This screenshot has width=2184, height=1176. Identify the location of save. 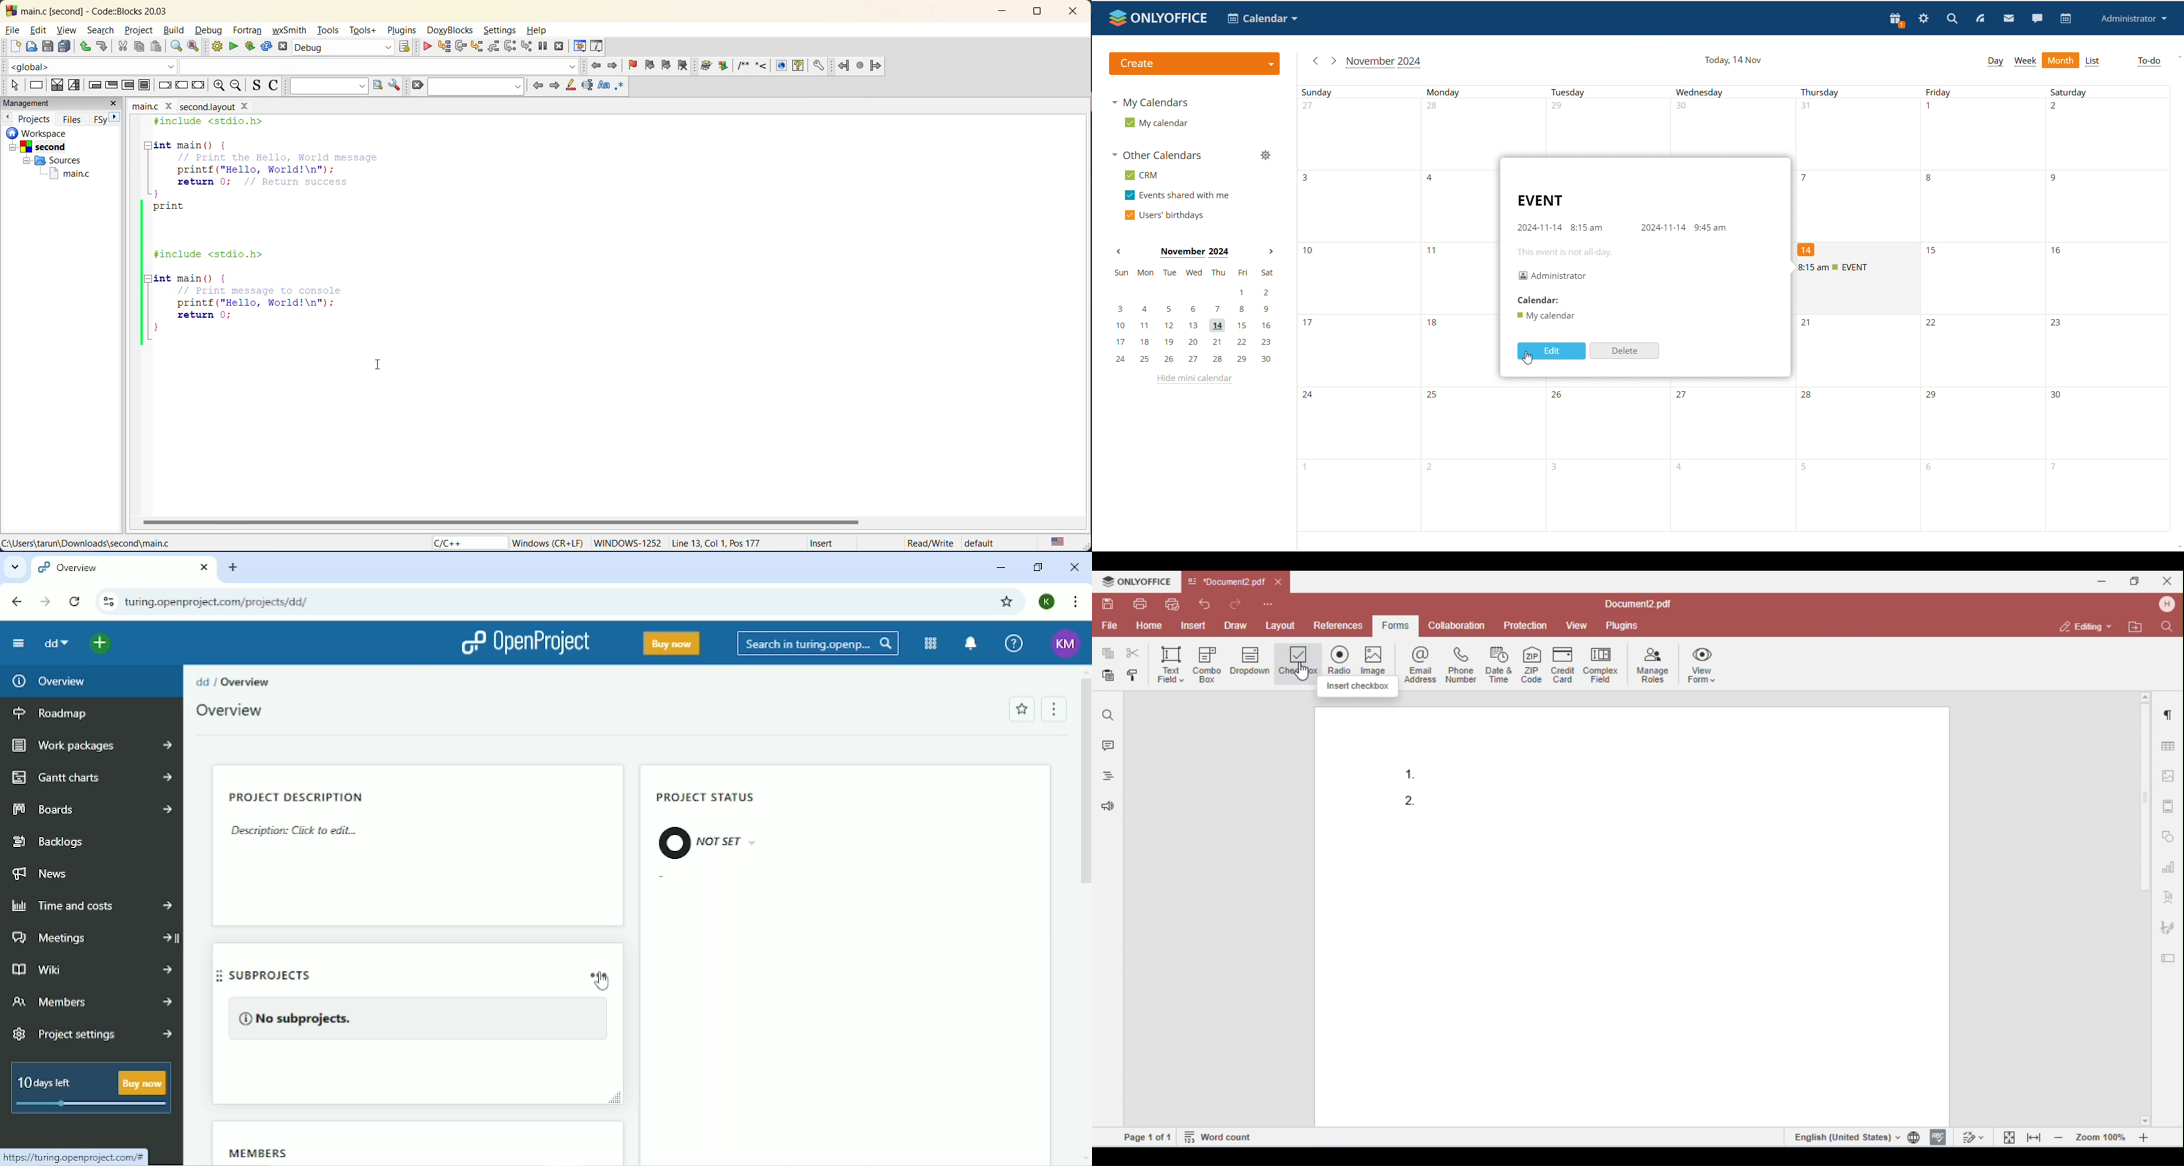
(48, 46).